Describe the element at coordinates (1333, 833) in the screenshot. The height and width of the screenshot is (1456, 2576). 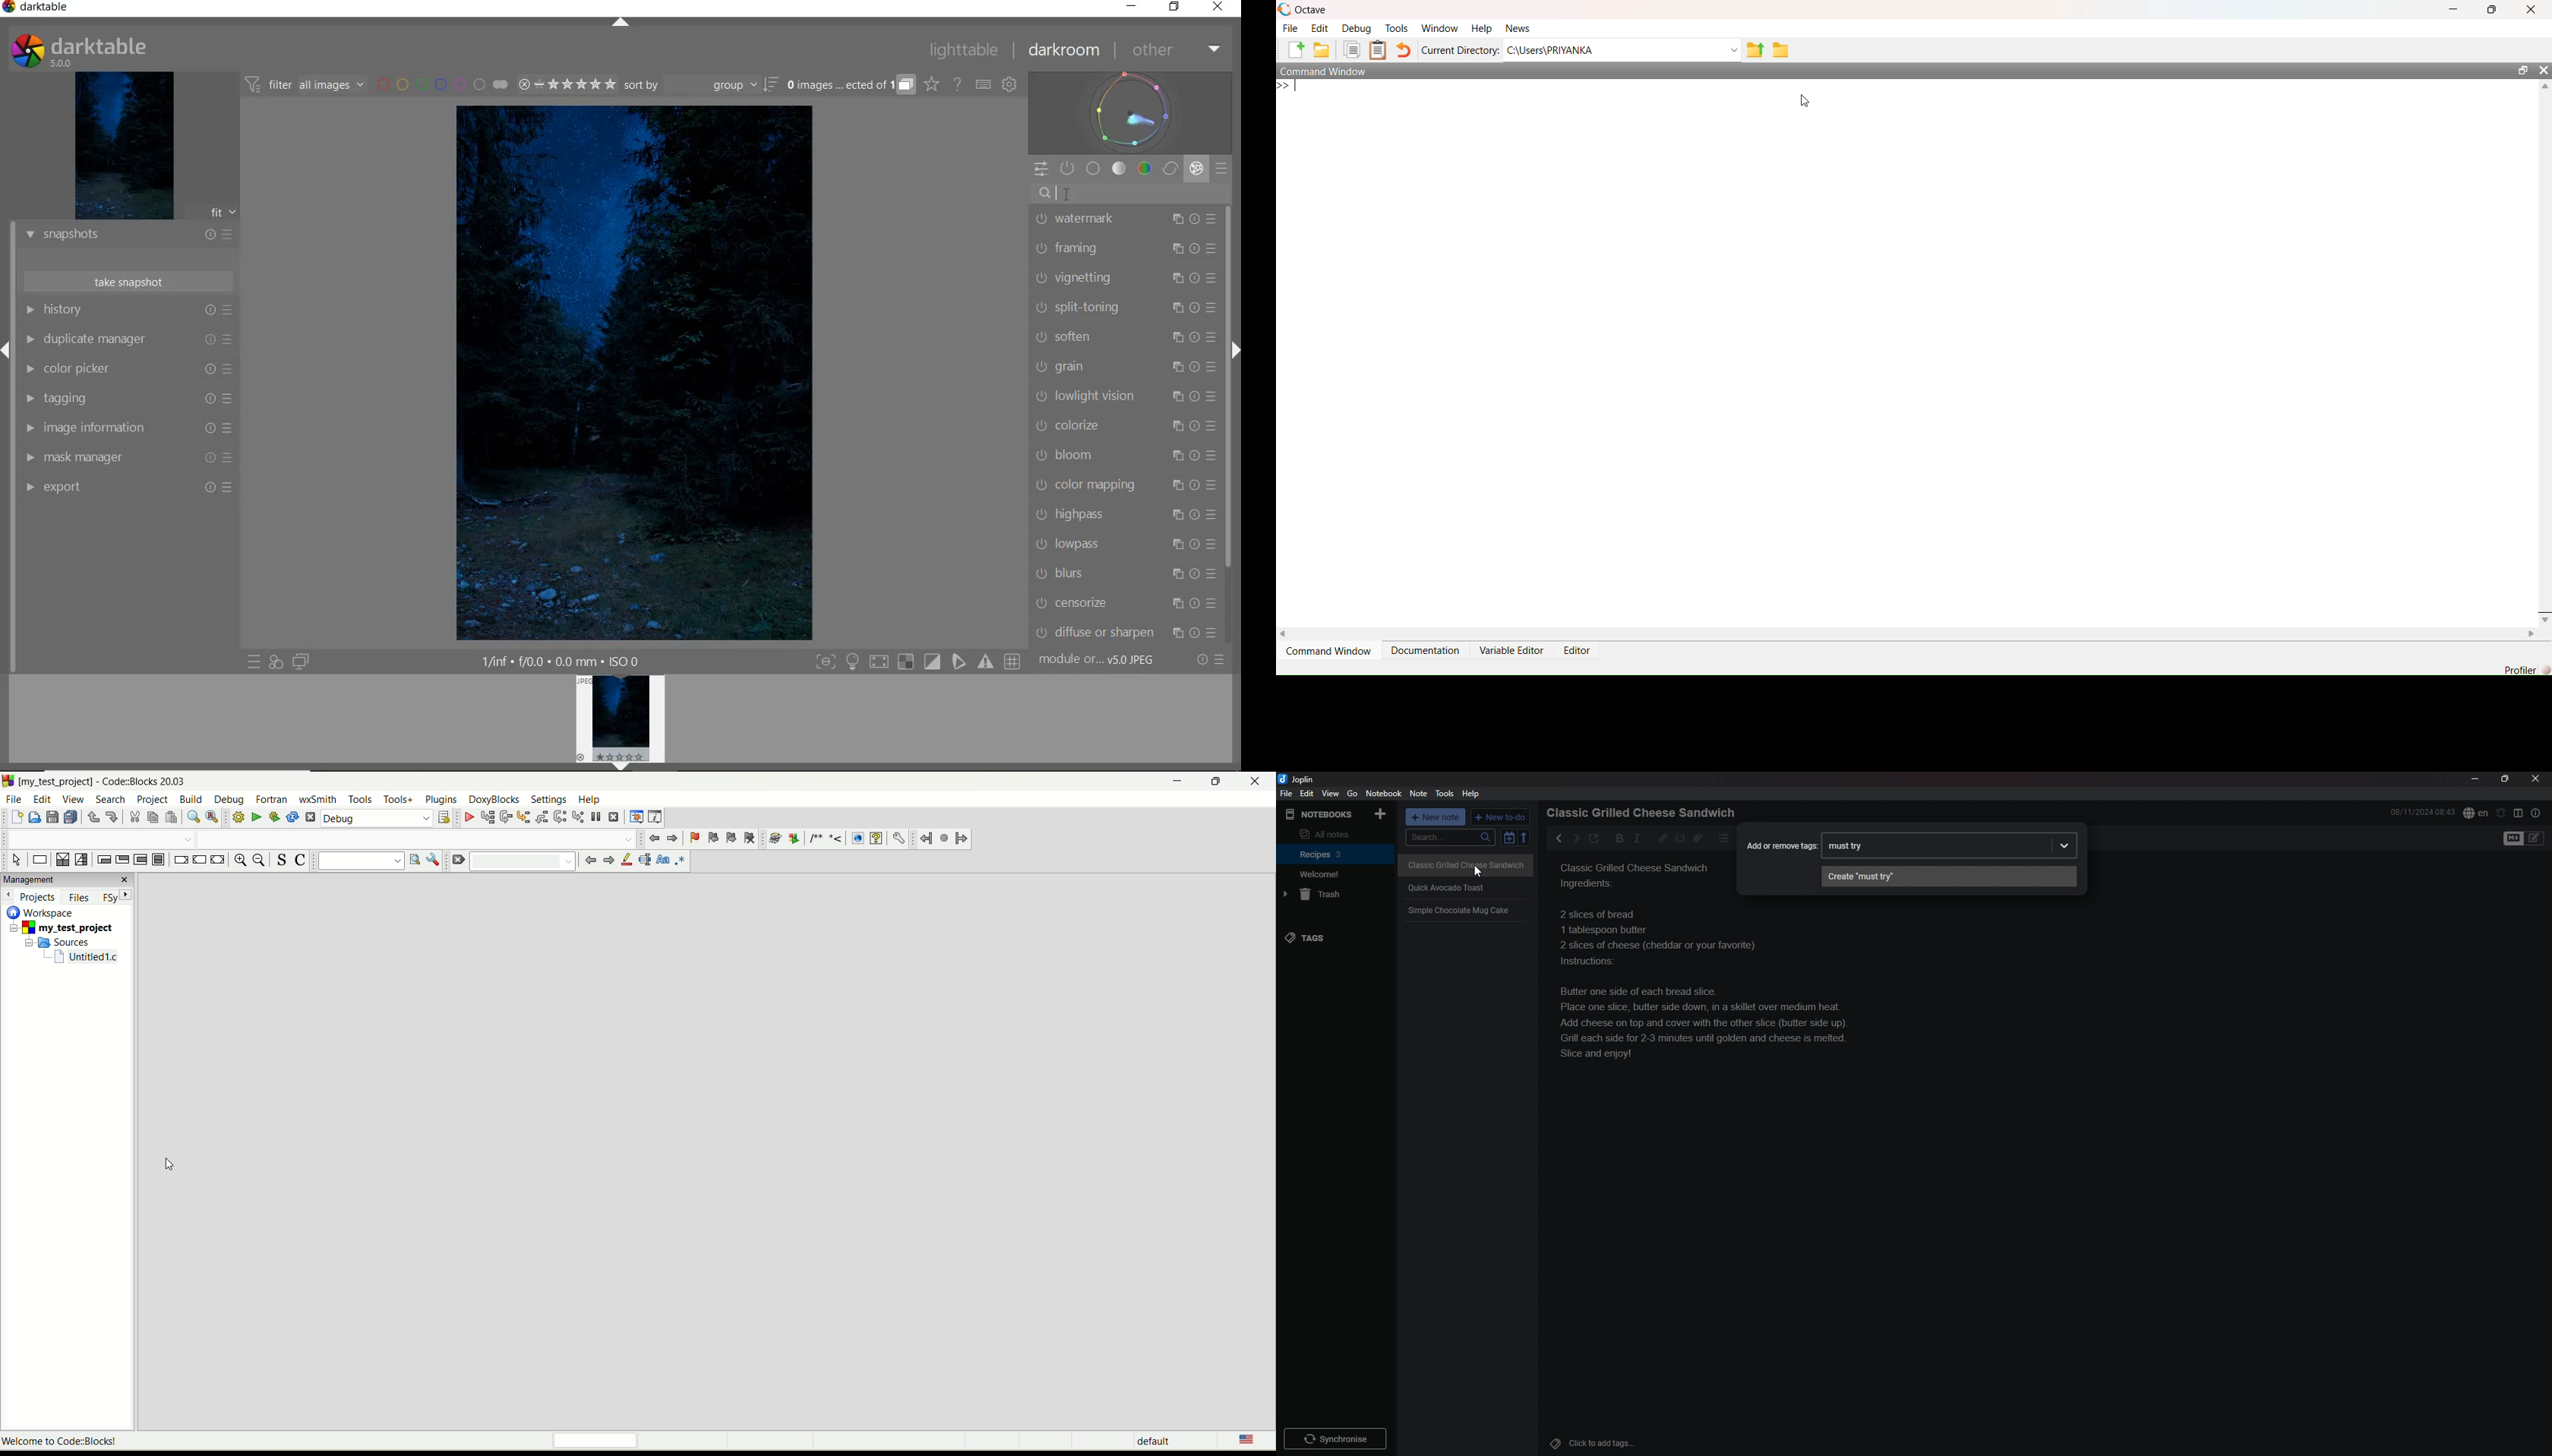
I see `all notes` at that location.